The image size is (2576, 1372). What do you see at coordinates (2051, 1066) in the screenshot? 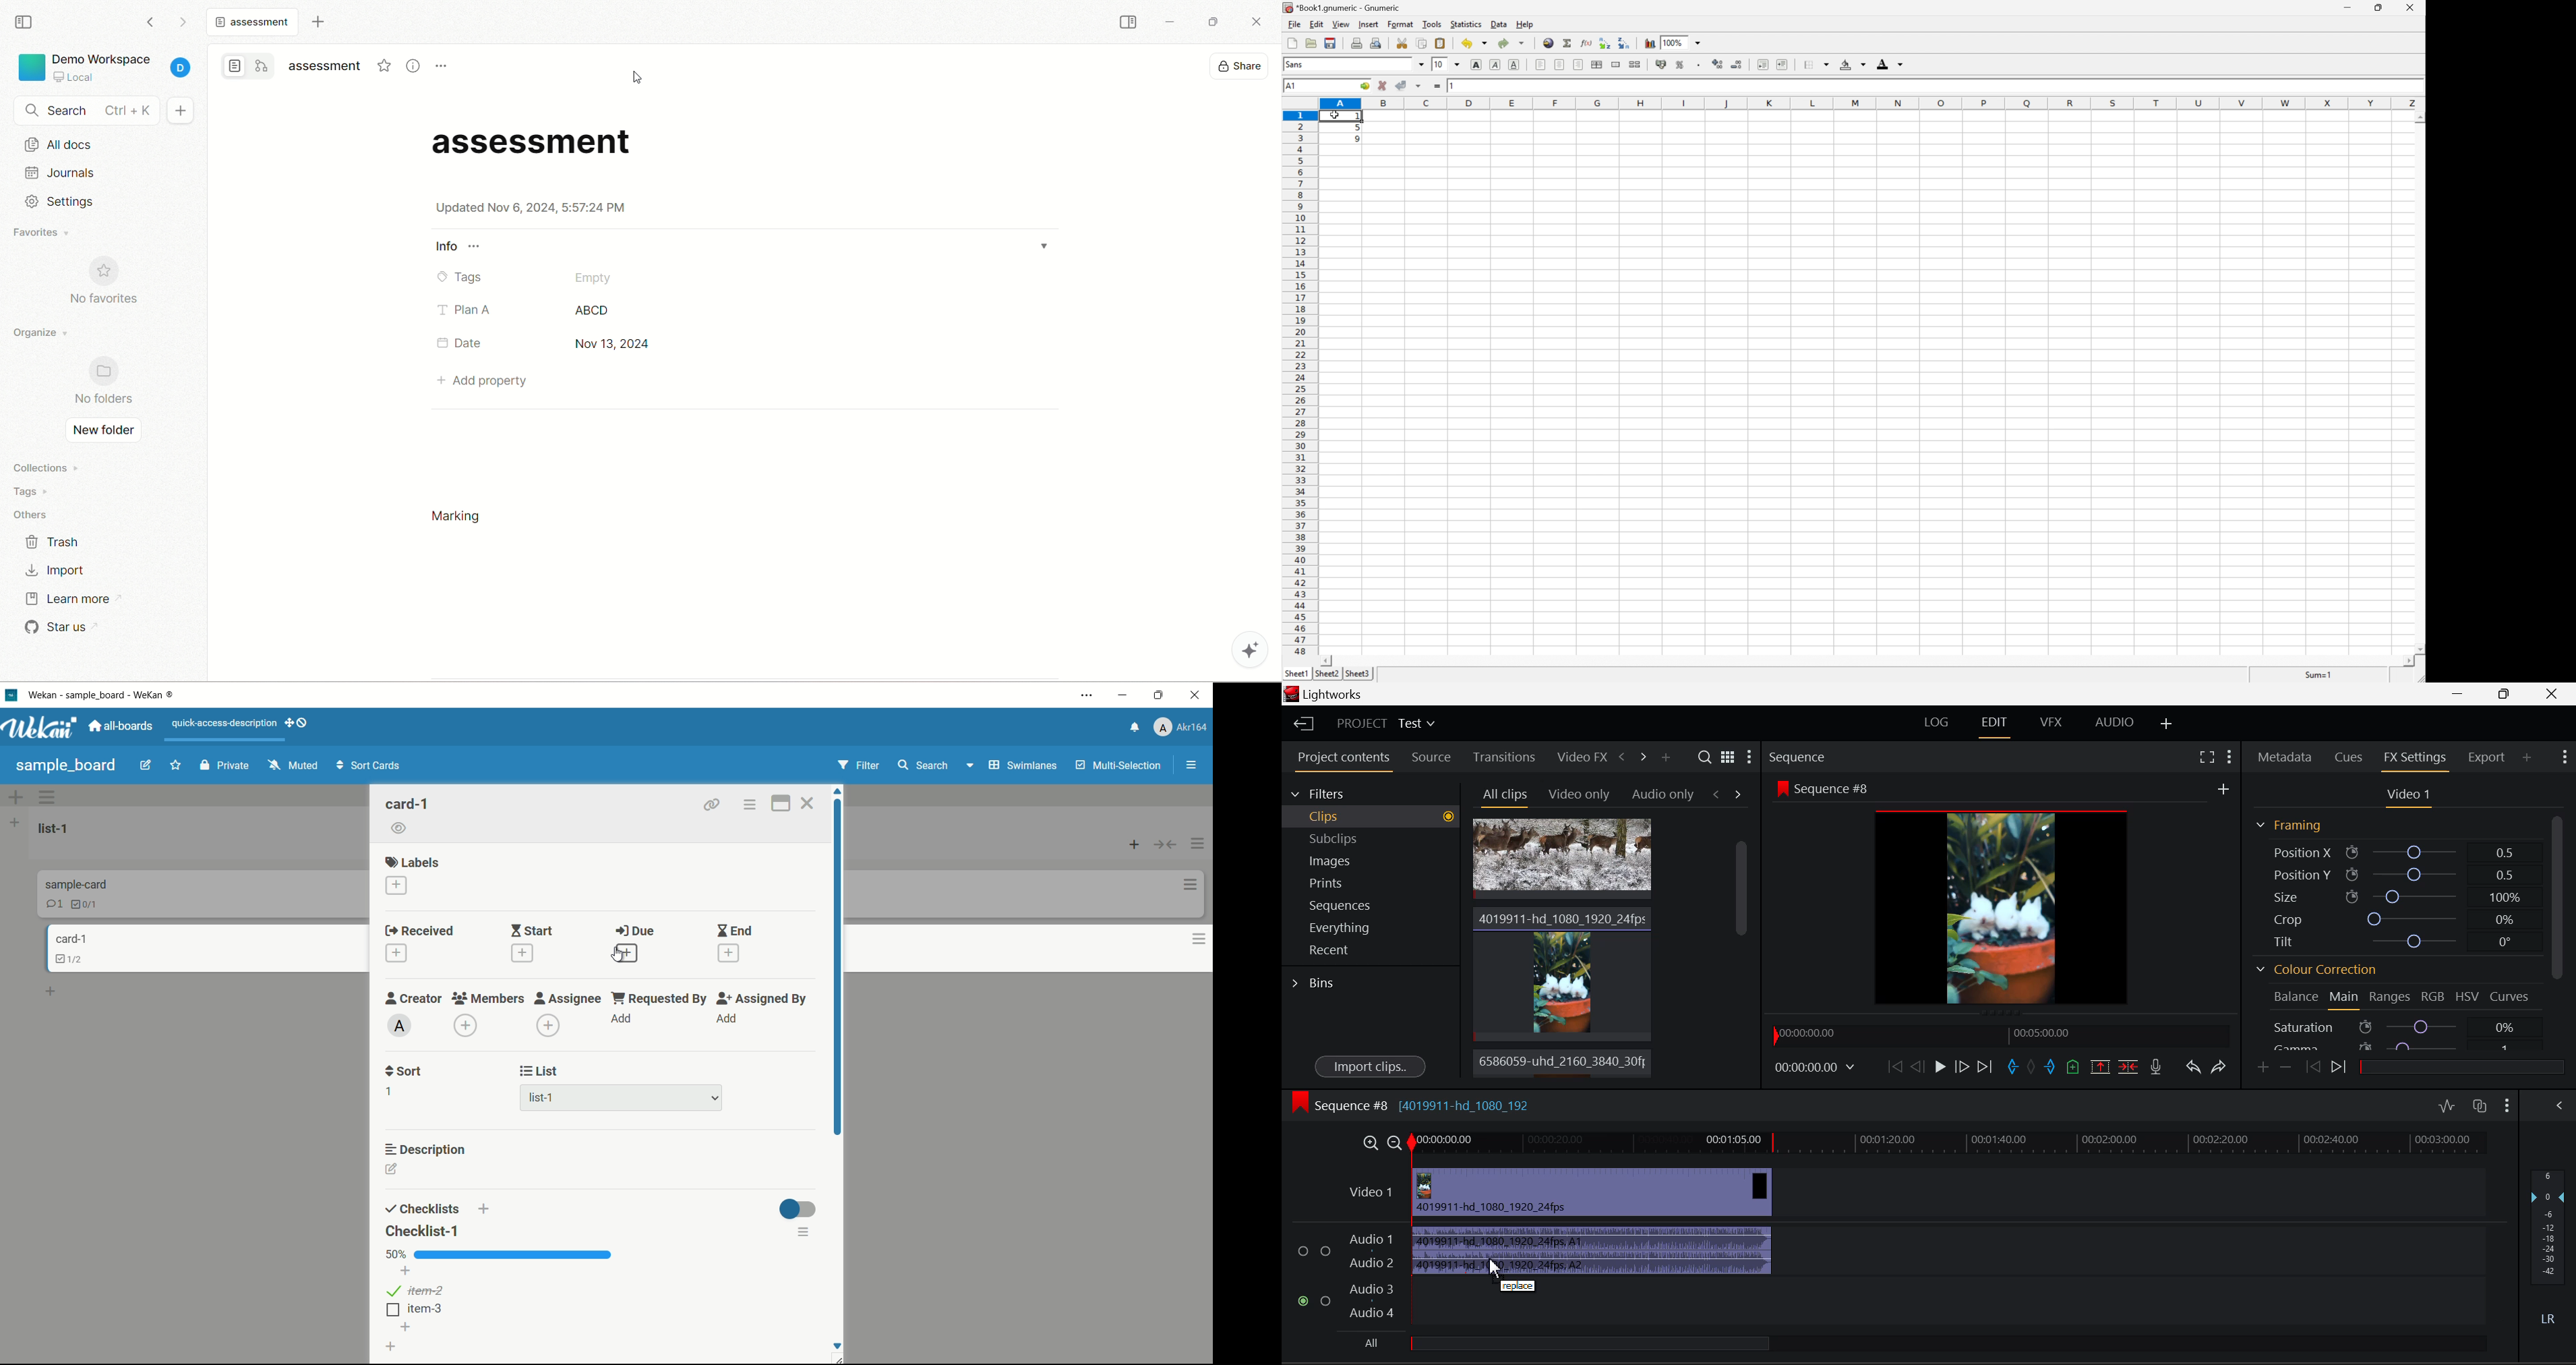
I see `Mark Out` at bounding box center [2051, 1066].